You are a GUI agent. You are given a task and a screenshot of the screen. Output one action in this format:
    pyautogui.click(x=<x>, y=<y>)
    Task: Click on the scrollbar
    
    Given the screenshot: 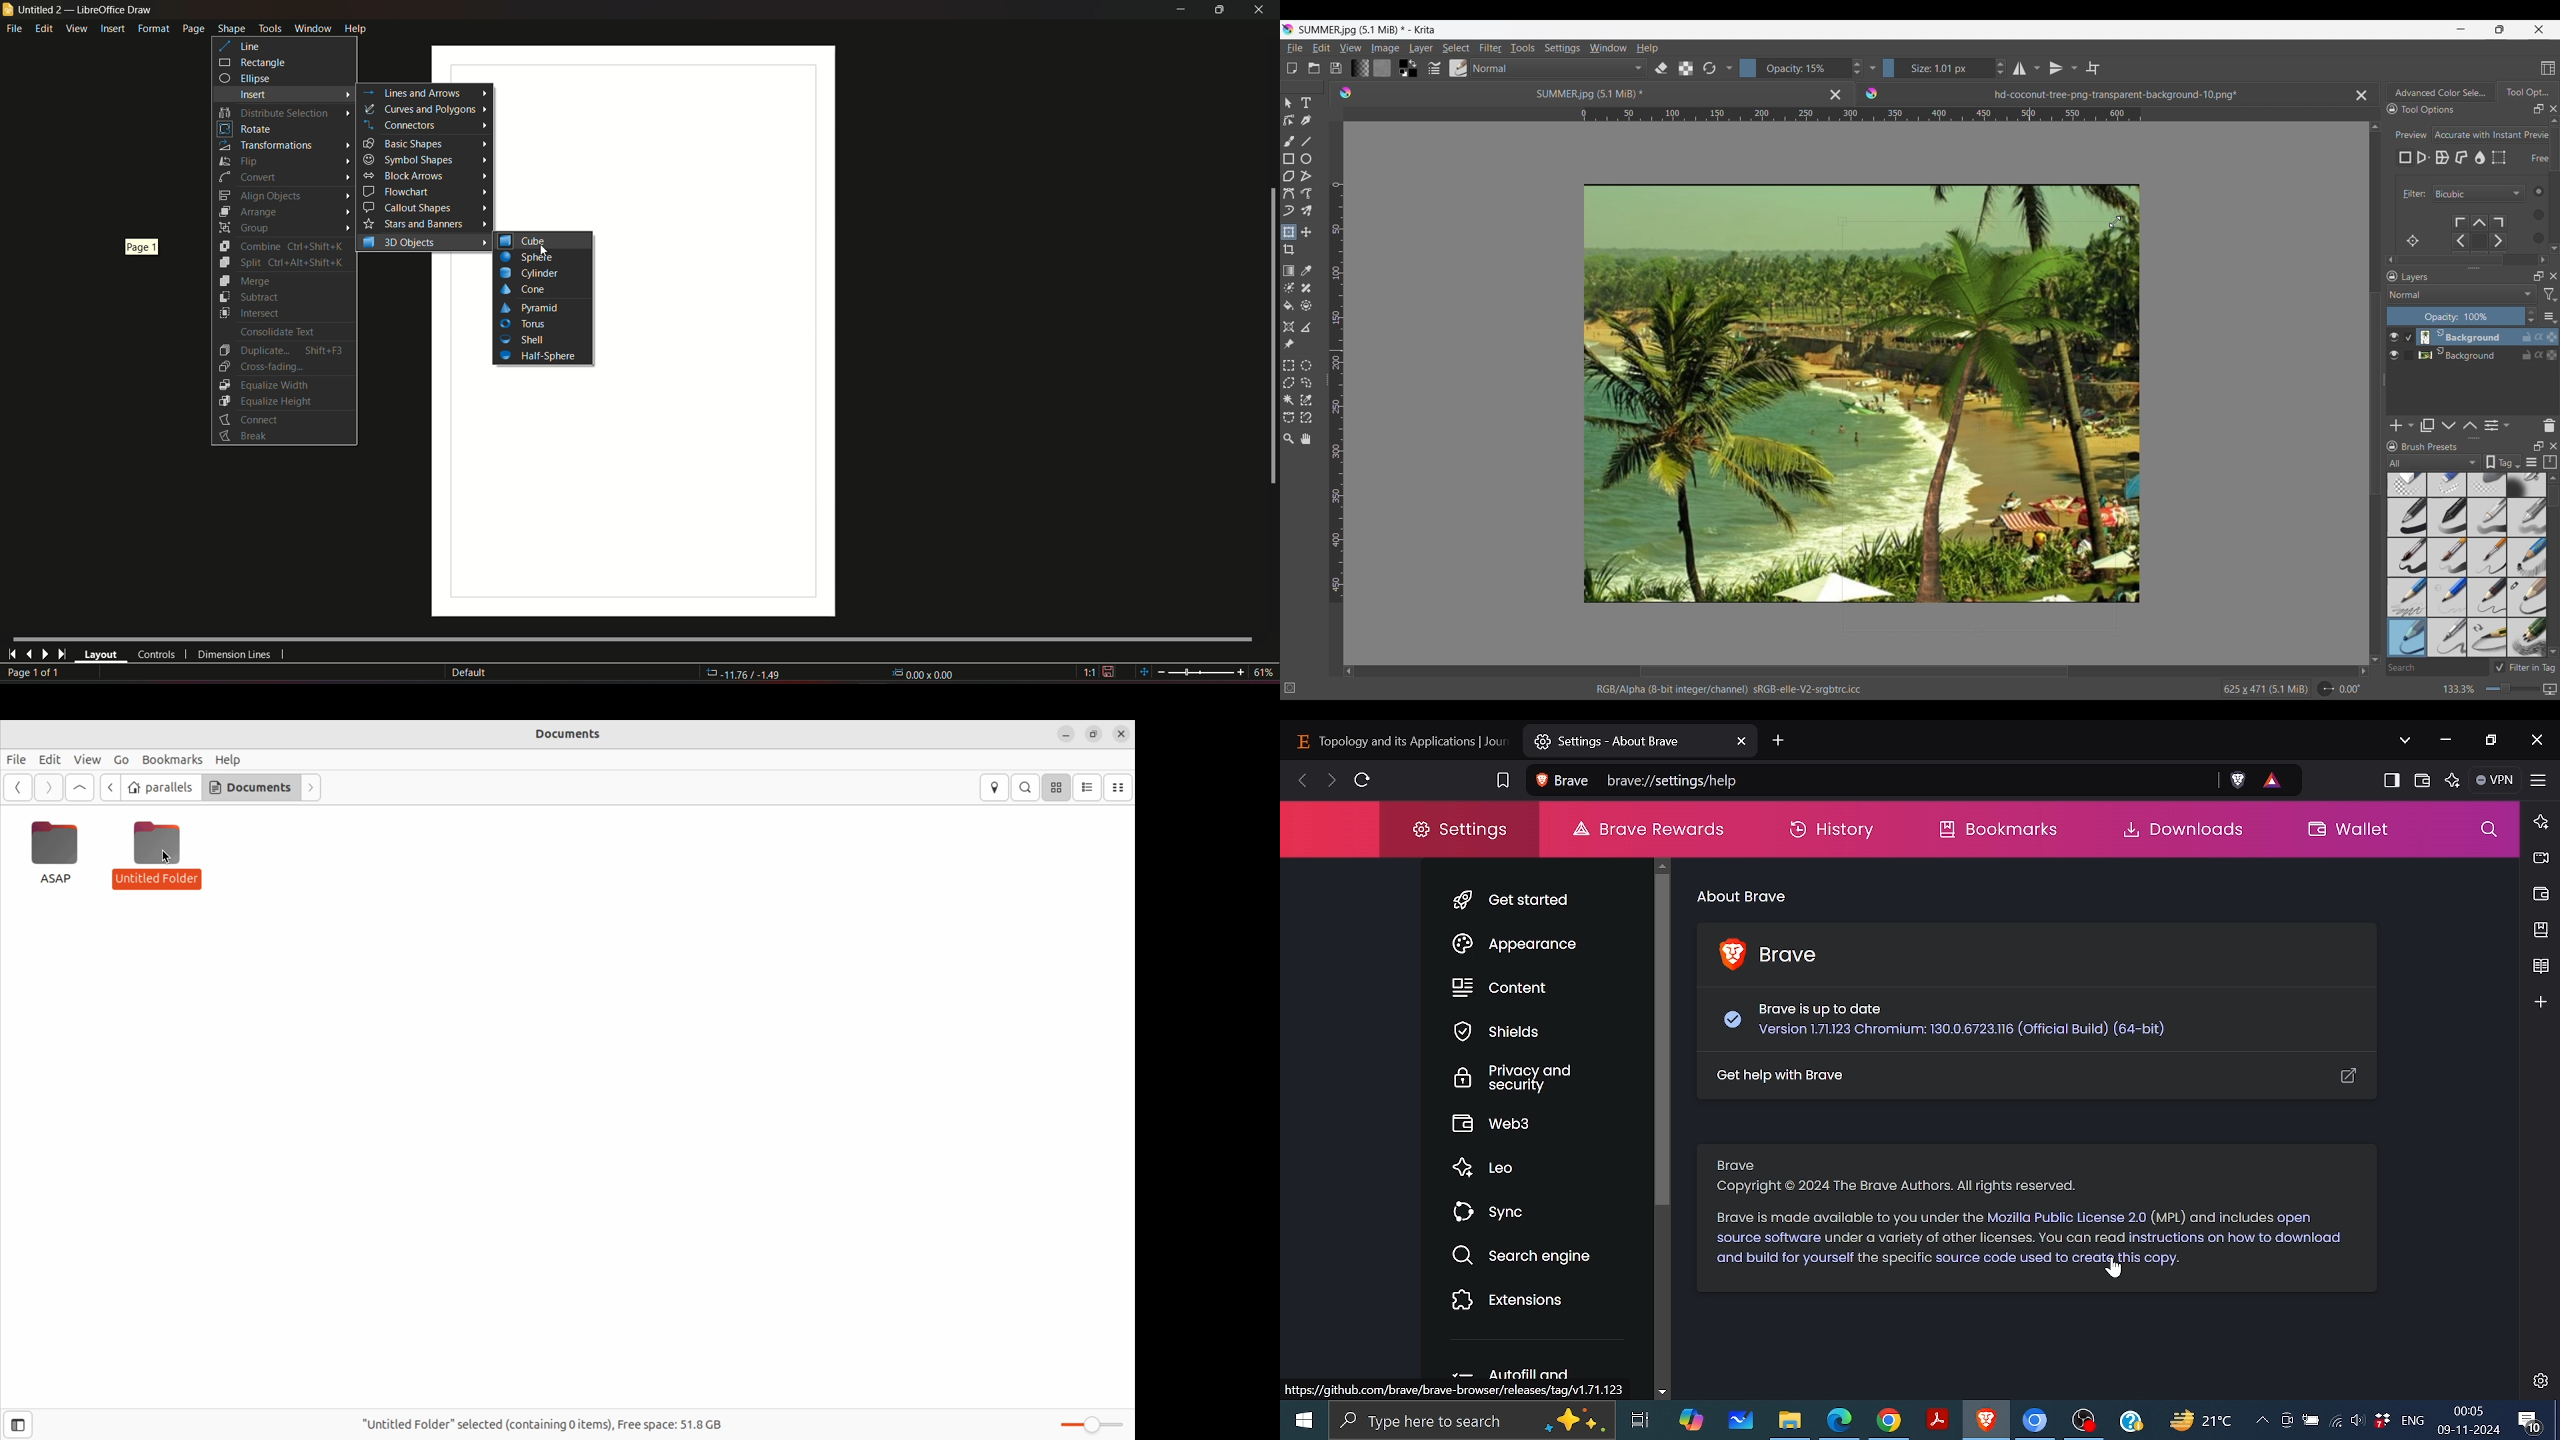 What is the action you would take?
    pyautogui.click(x=1271, y=337)
    